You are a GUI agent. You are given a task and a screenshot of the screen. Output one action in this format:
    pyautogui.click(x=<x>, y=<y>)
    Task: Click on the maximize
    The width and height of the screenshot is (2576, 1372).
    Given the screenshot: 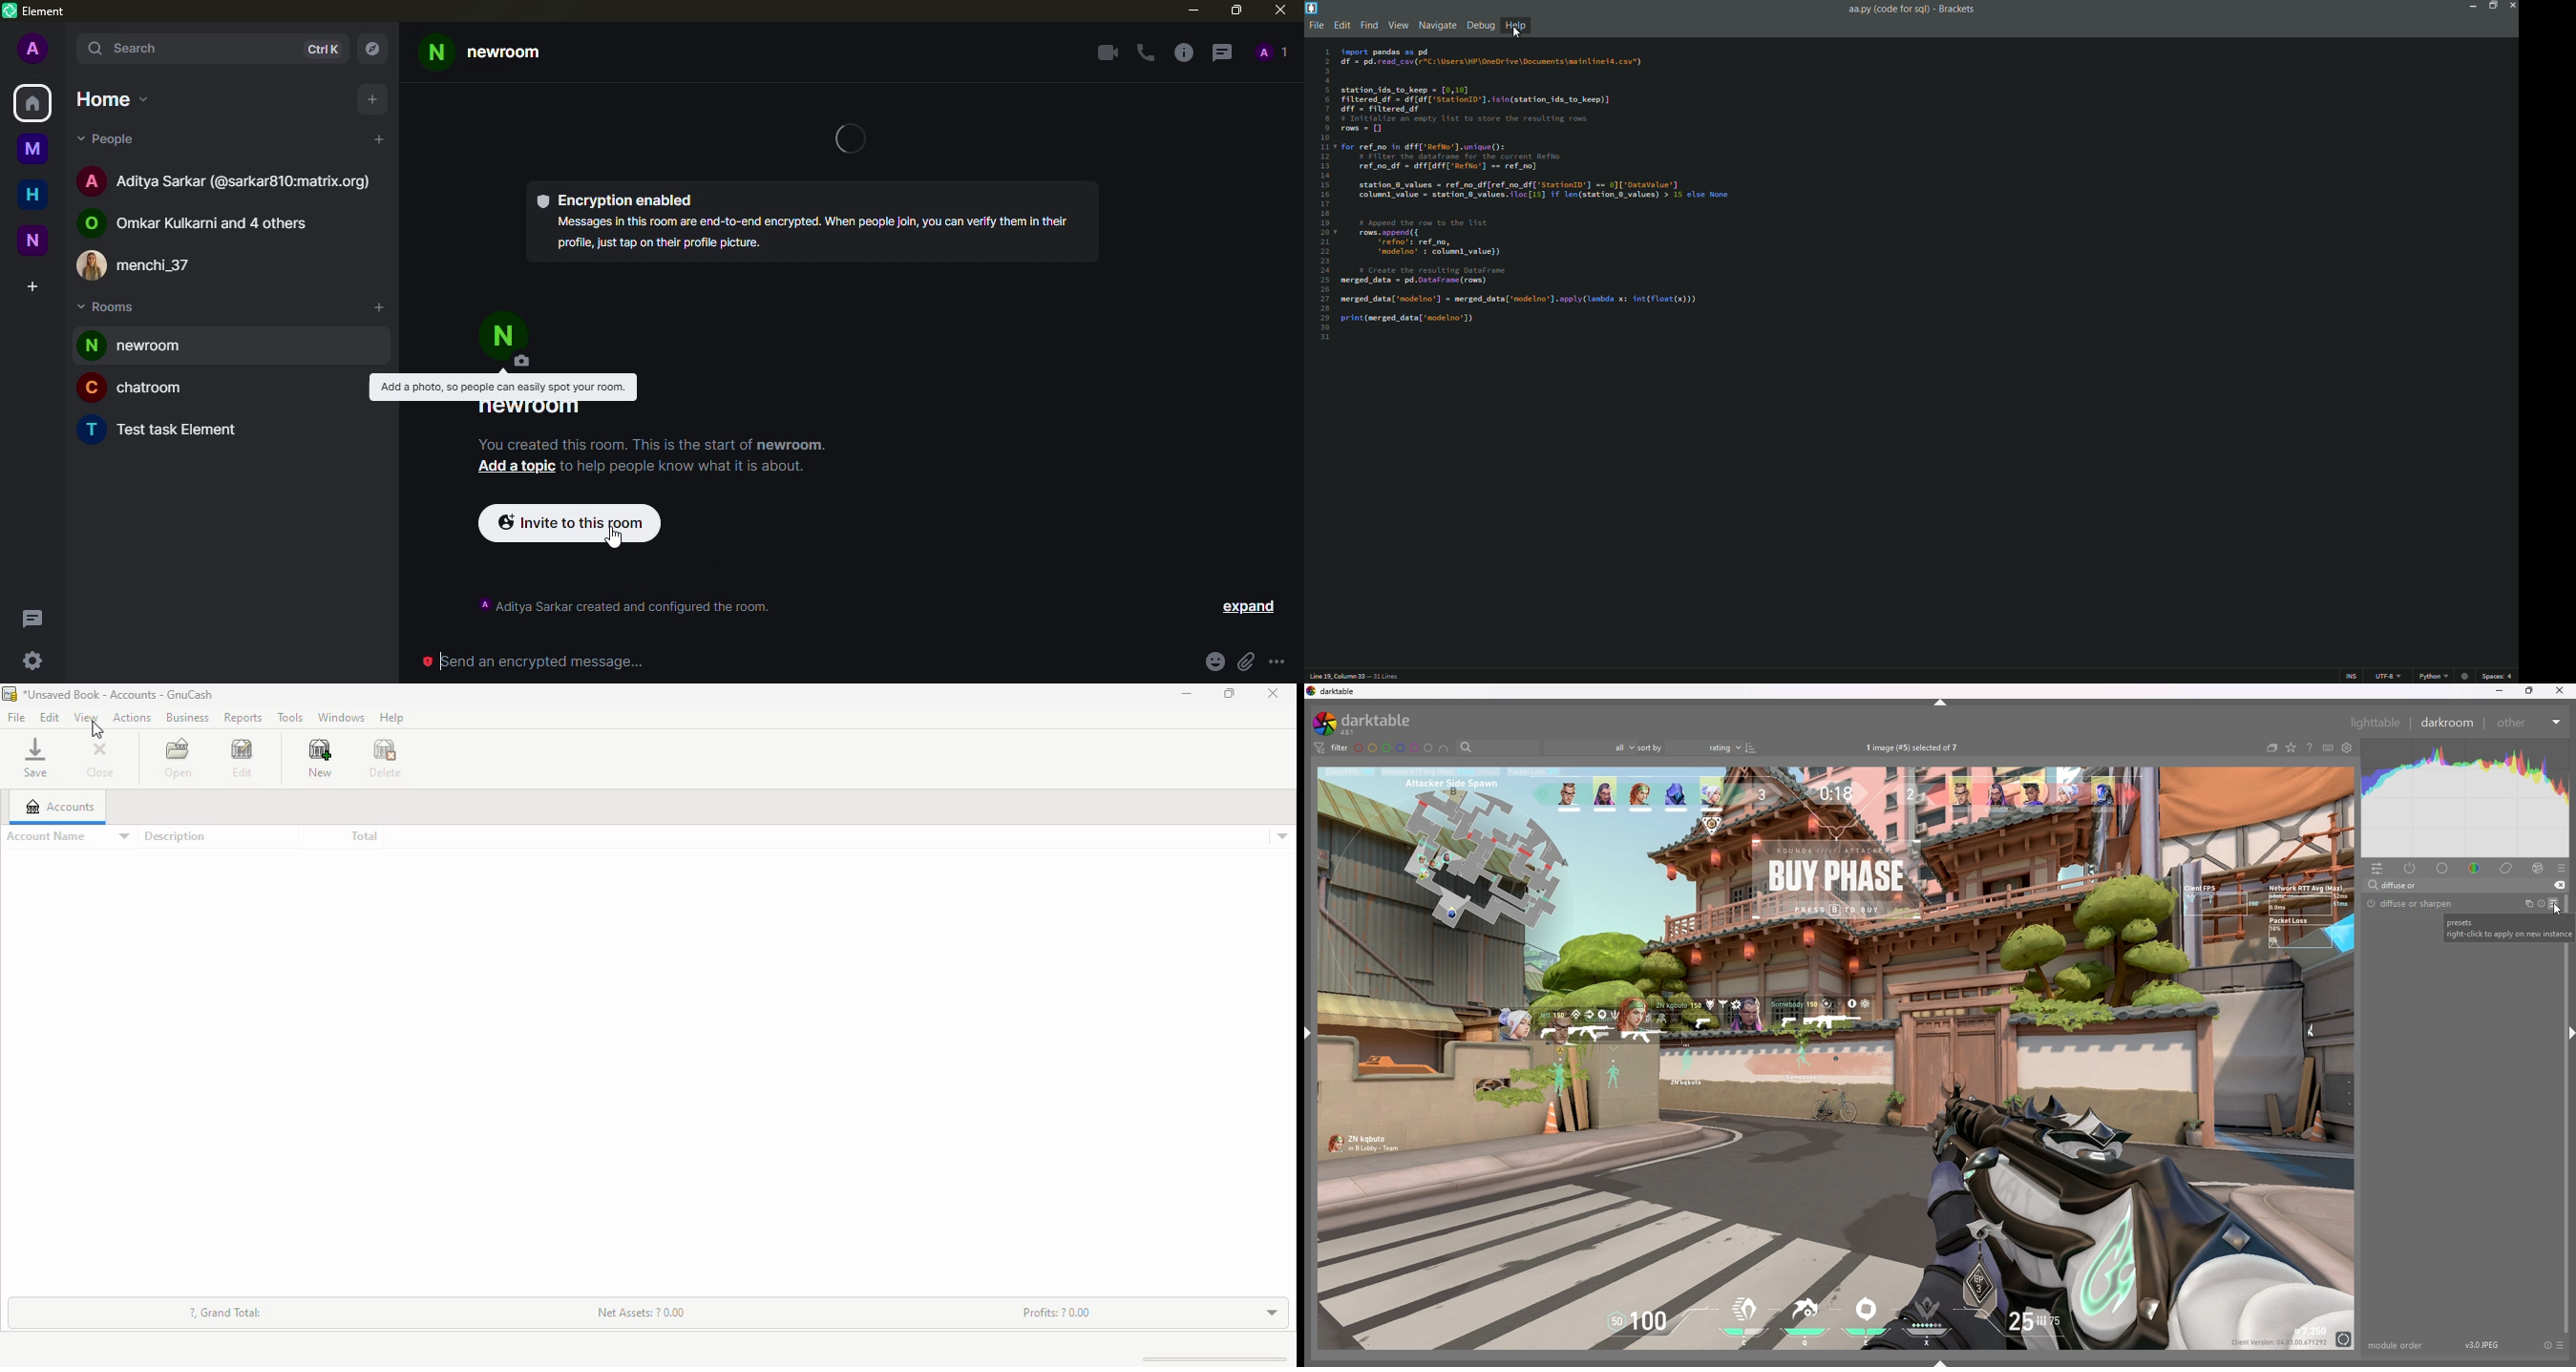 What is the action you would take?
    pyautogui.click(x=2492, y=6)
    